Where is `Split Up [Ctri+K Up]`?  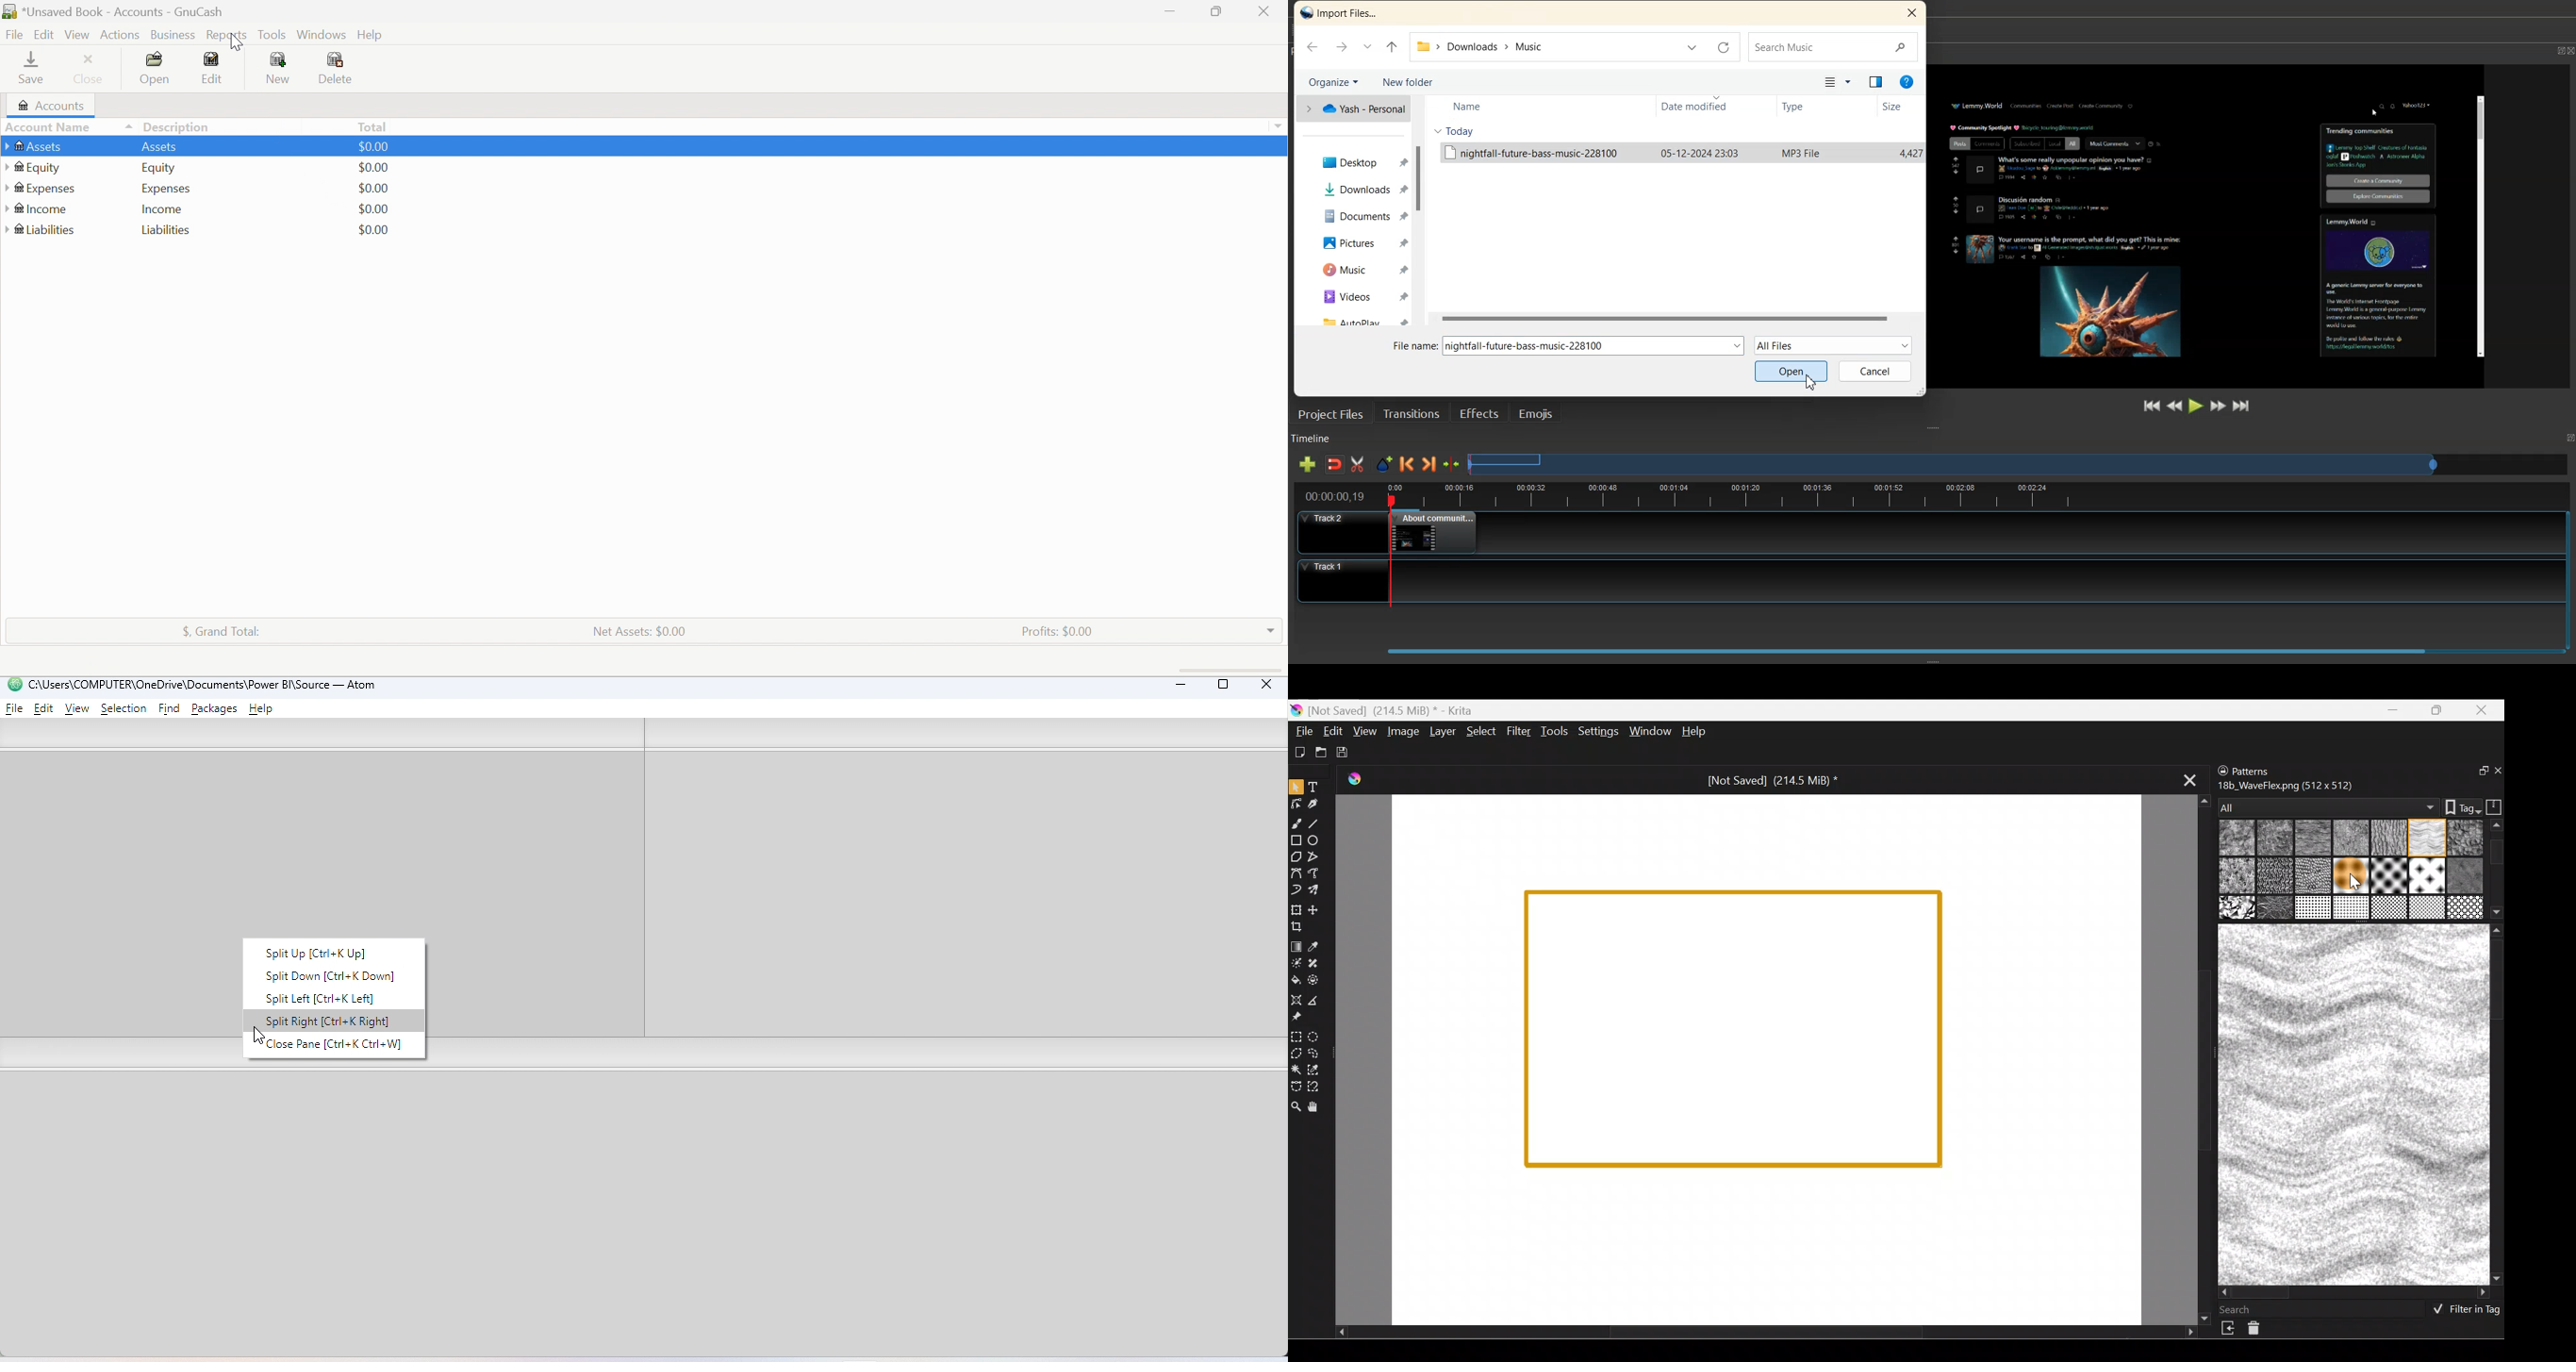 Split Up [Ctri+K Up] is located at coordinates (332, 952).